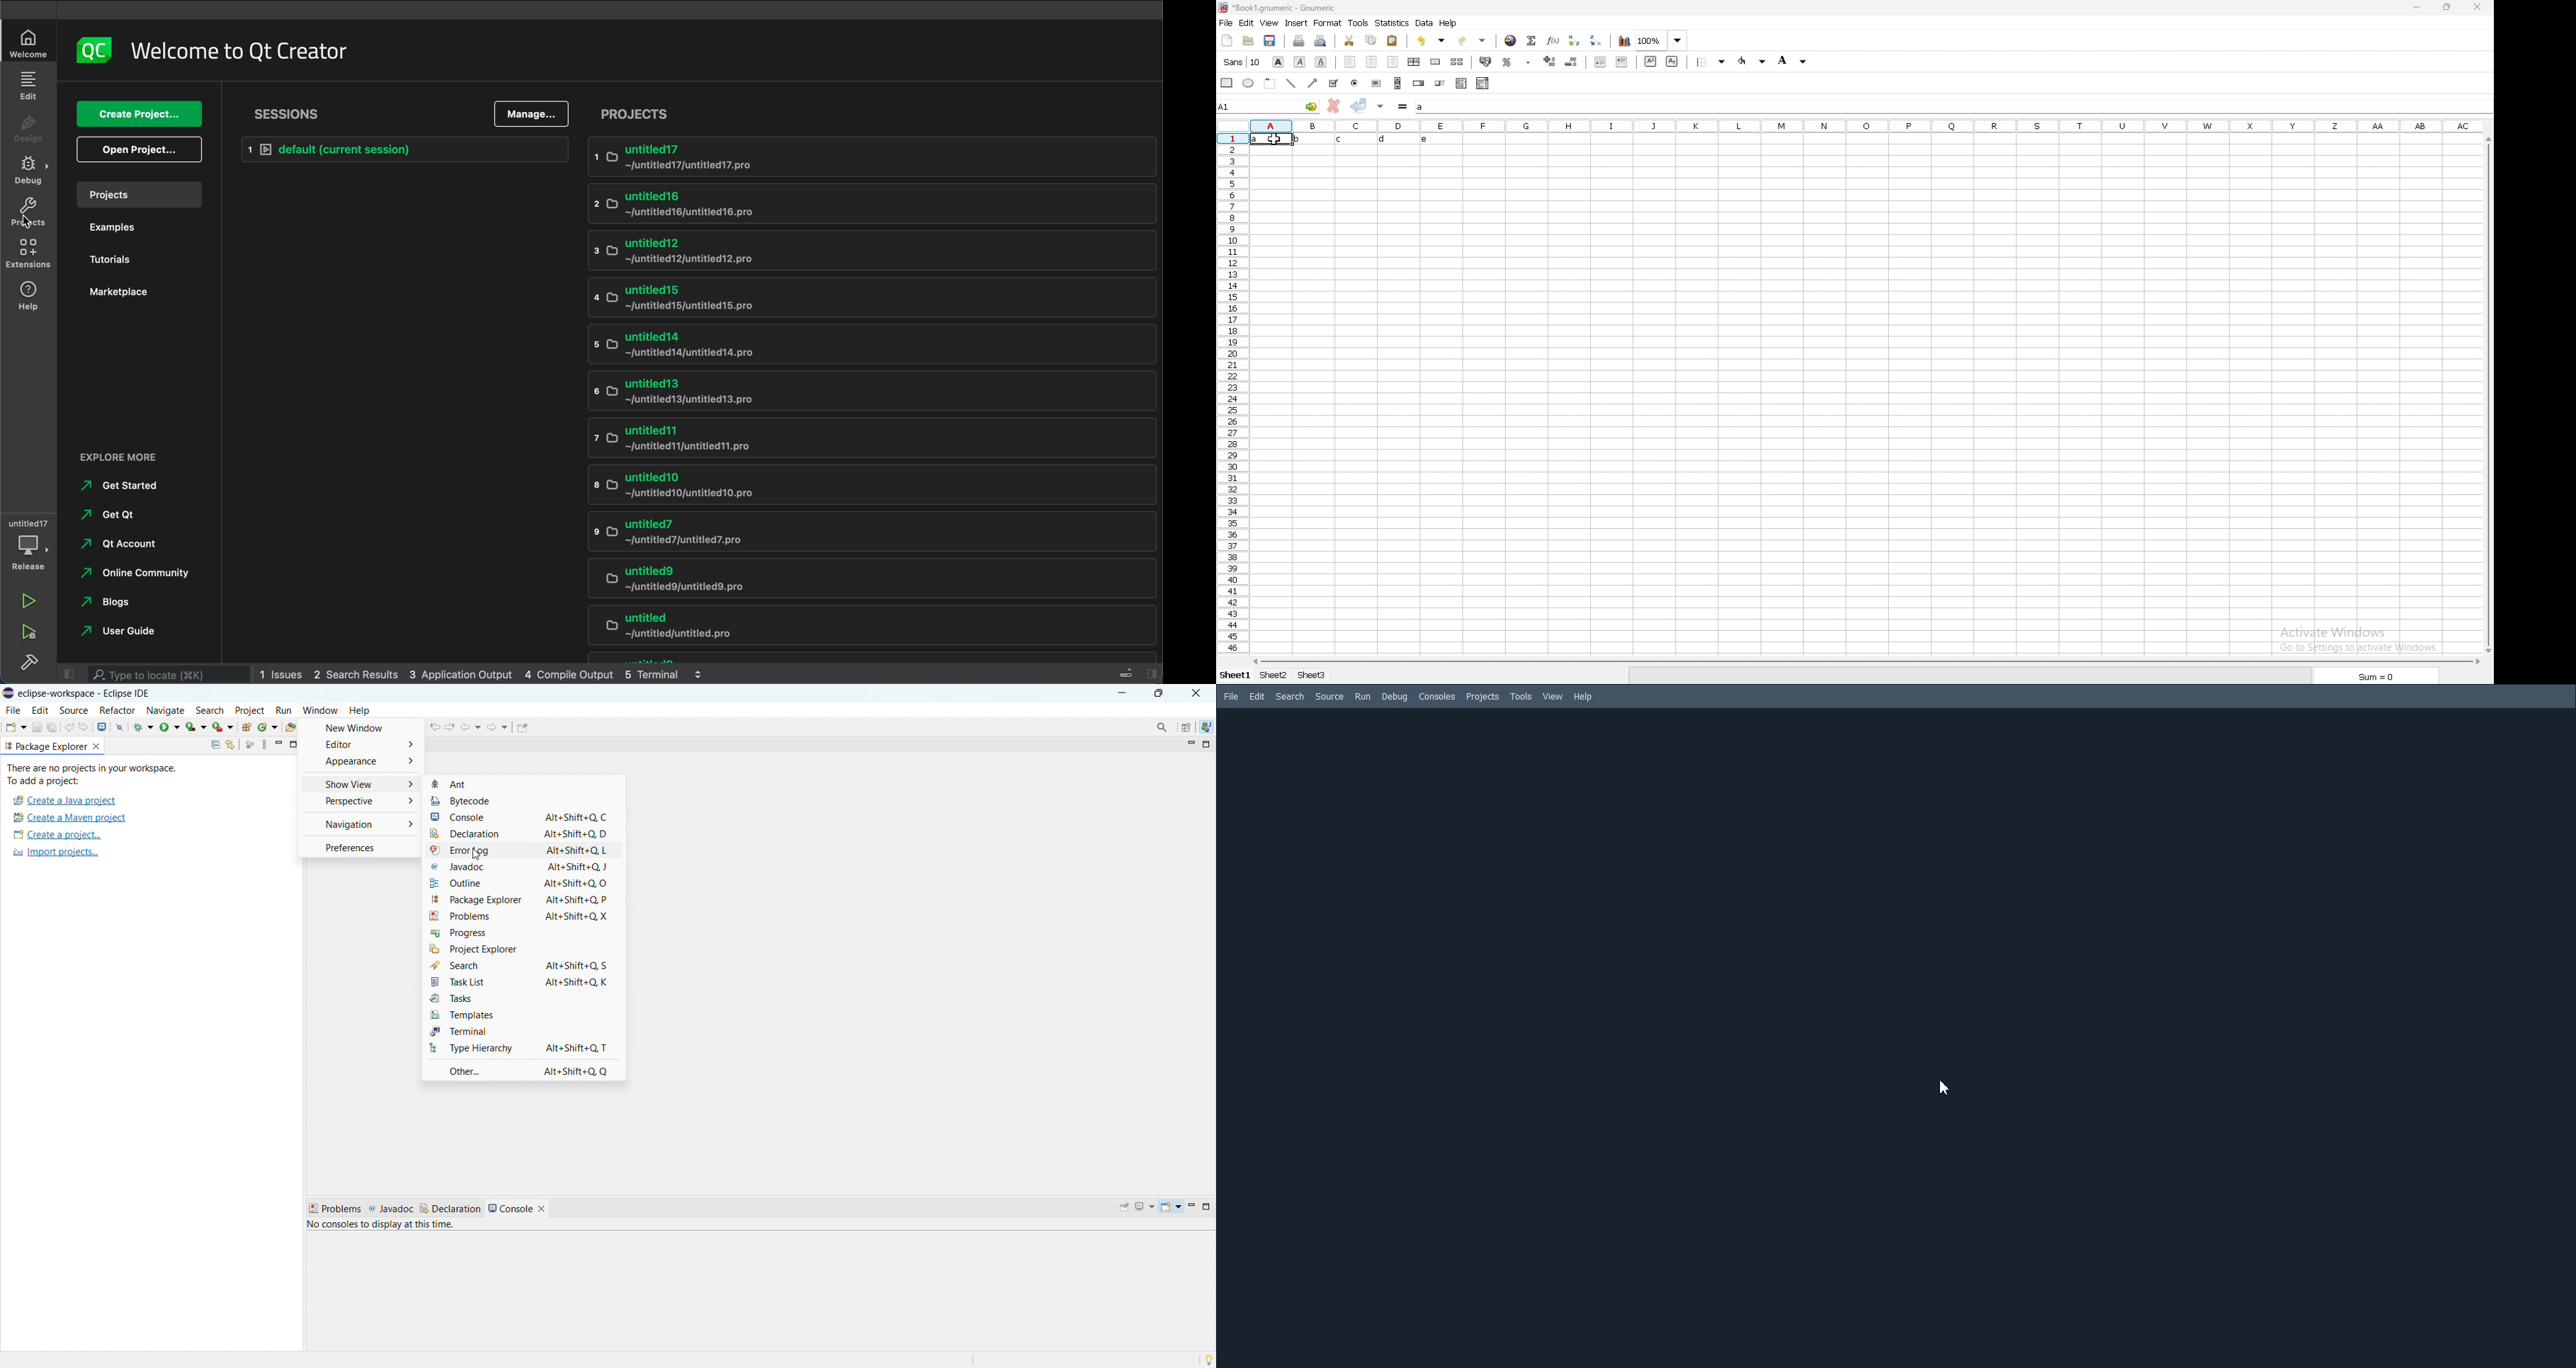  What do you see at coordinates (522, 916) in the screenshot?
I see `Problems    Alt+Shift+Q, X` at bounding box center [522, 916].